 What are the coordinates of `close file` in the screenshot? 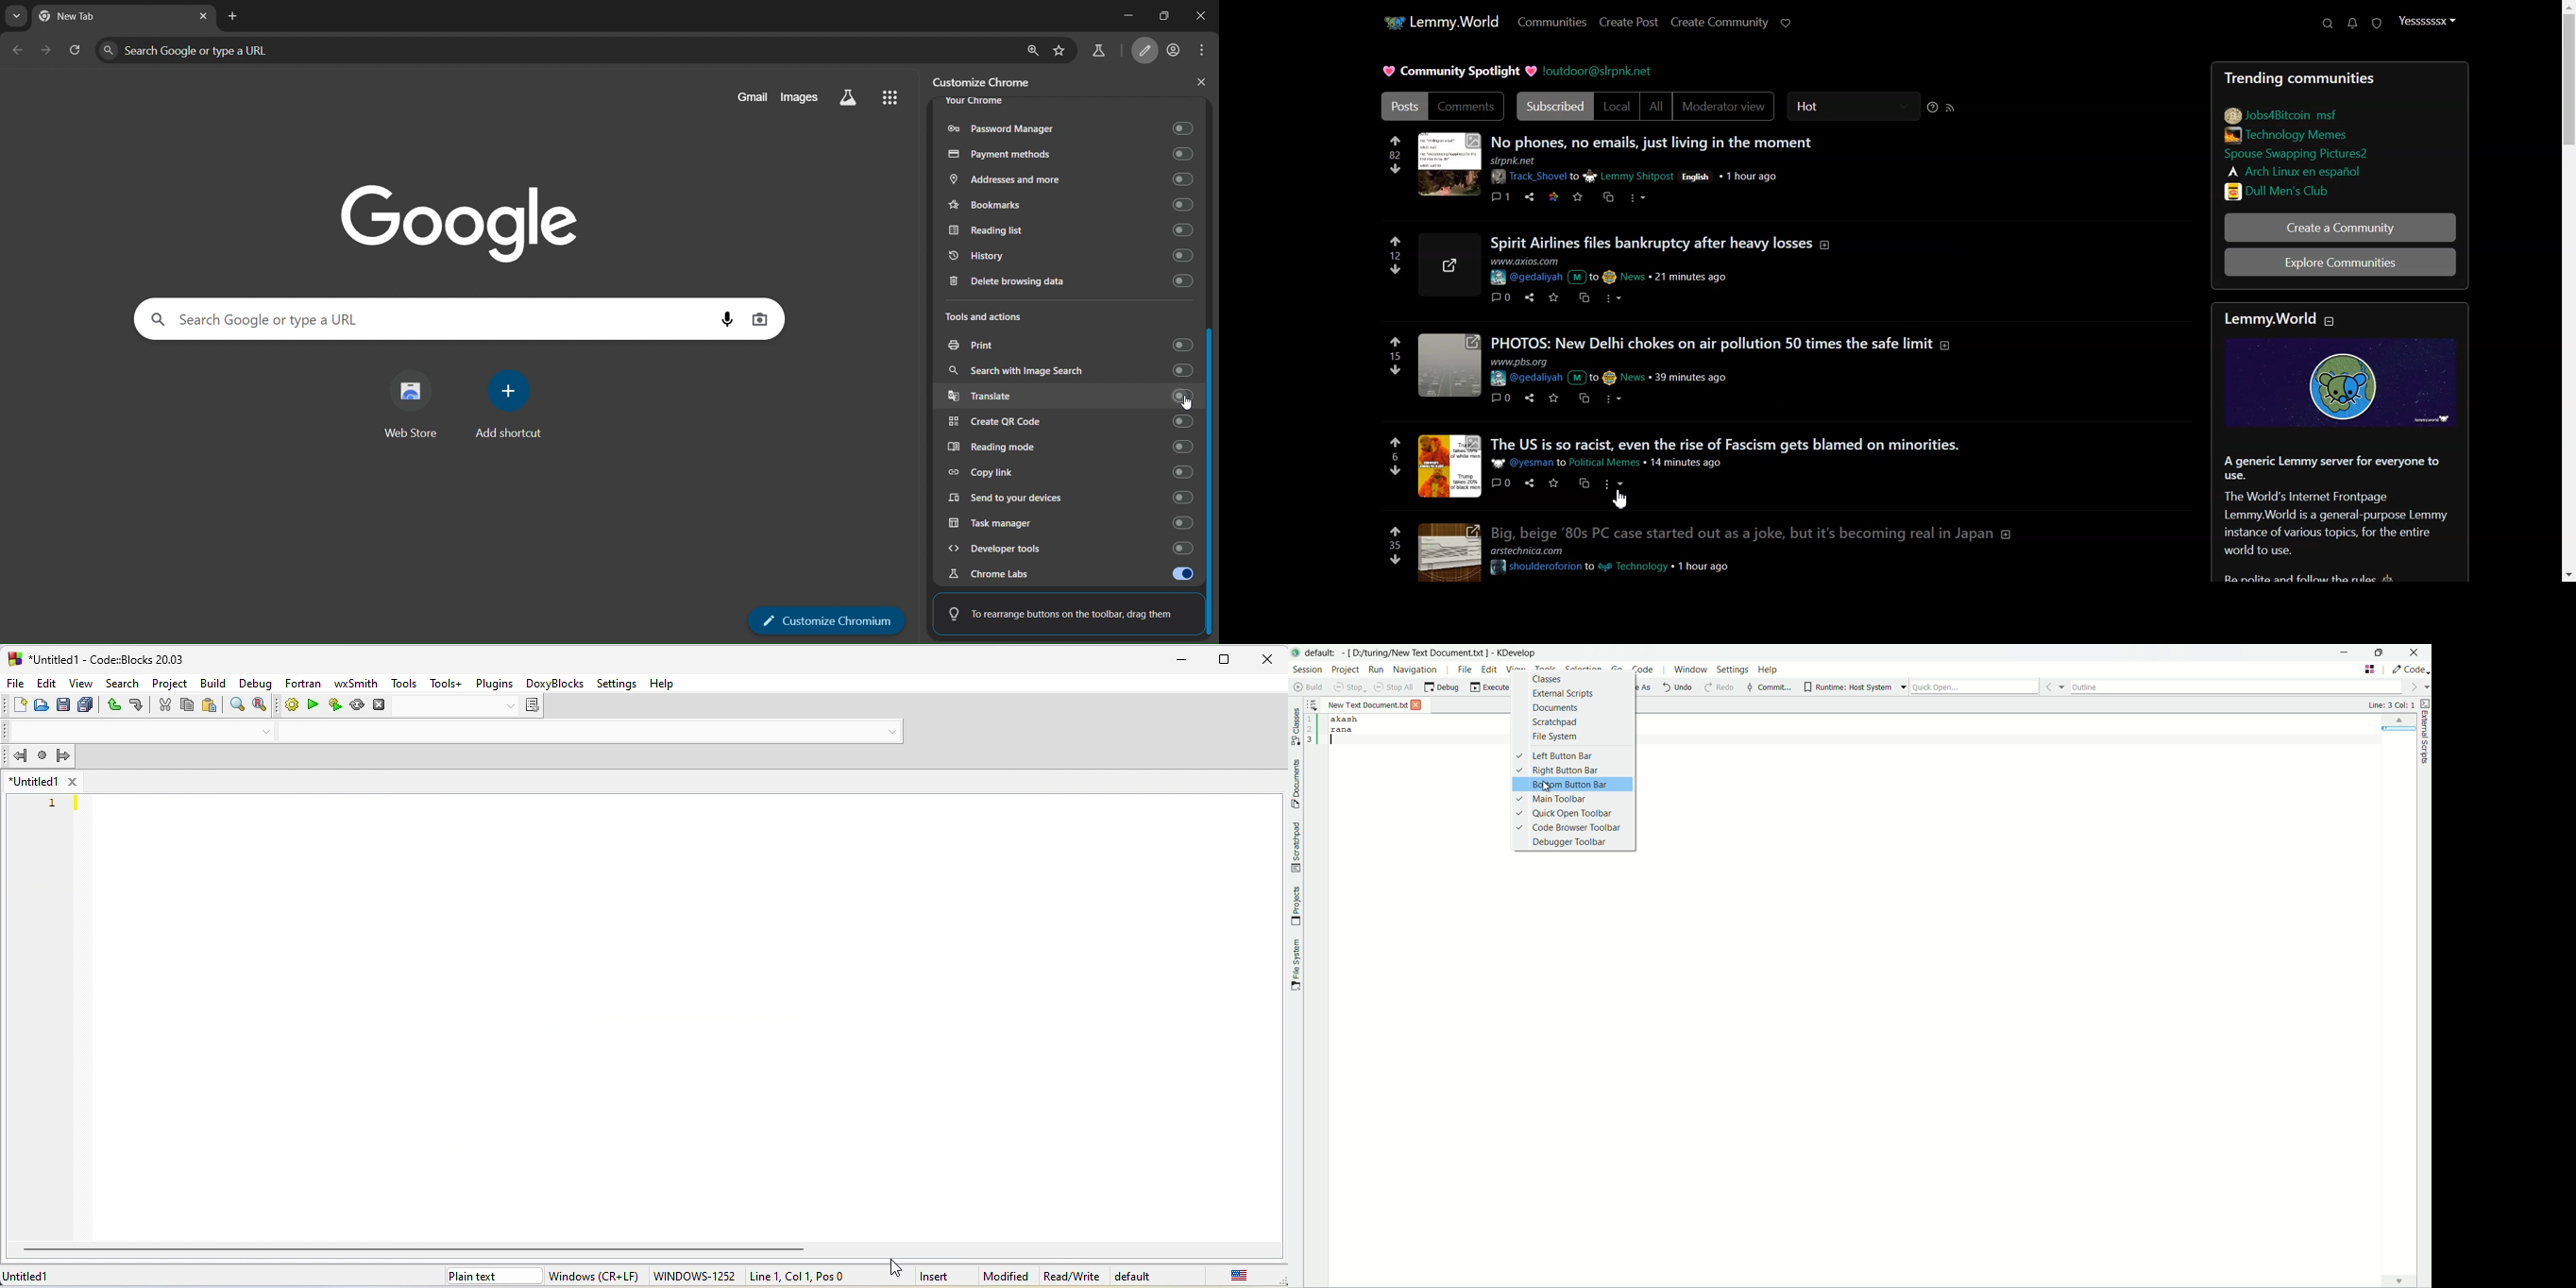 It's located at (1417, 705).